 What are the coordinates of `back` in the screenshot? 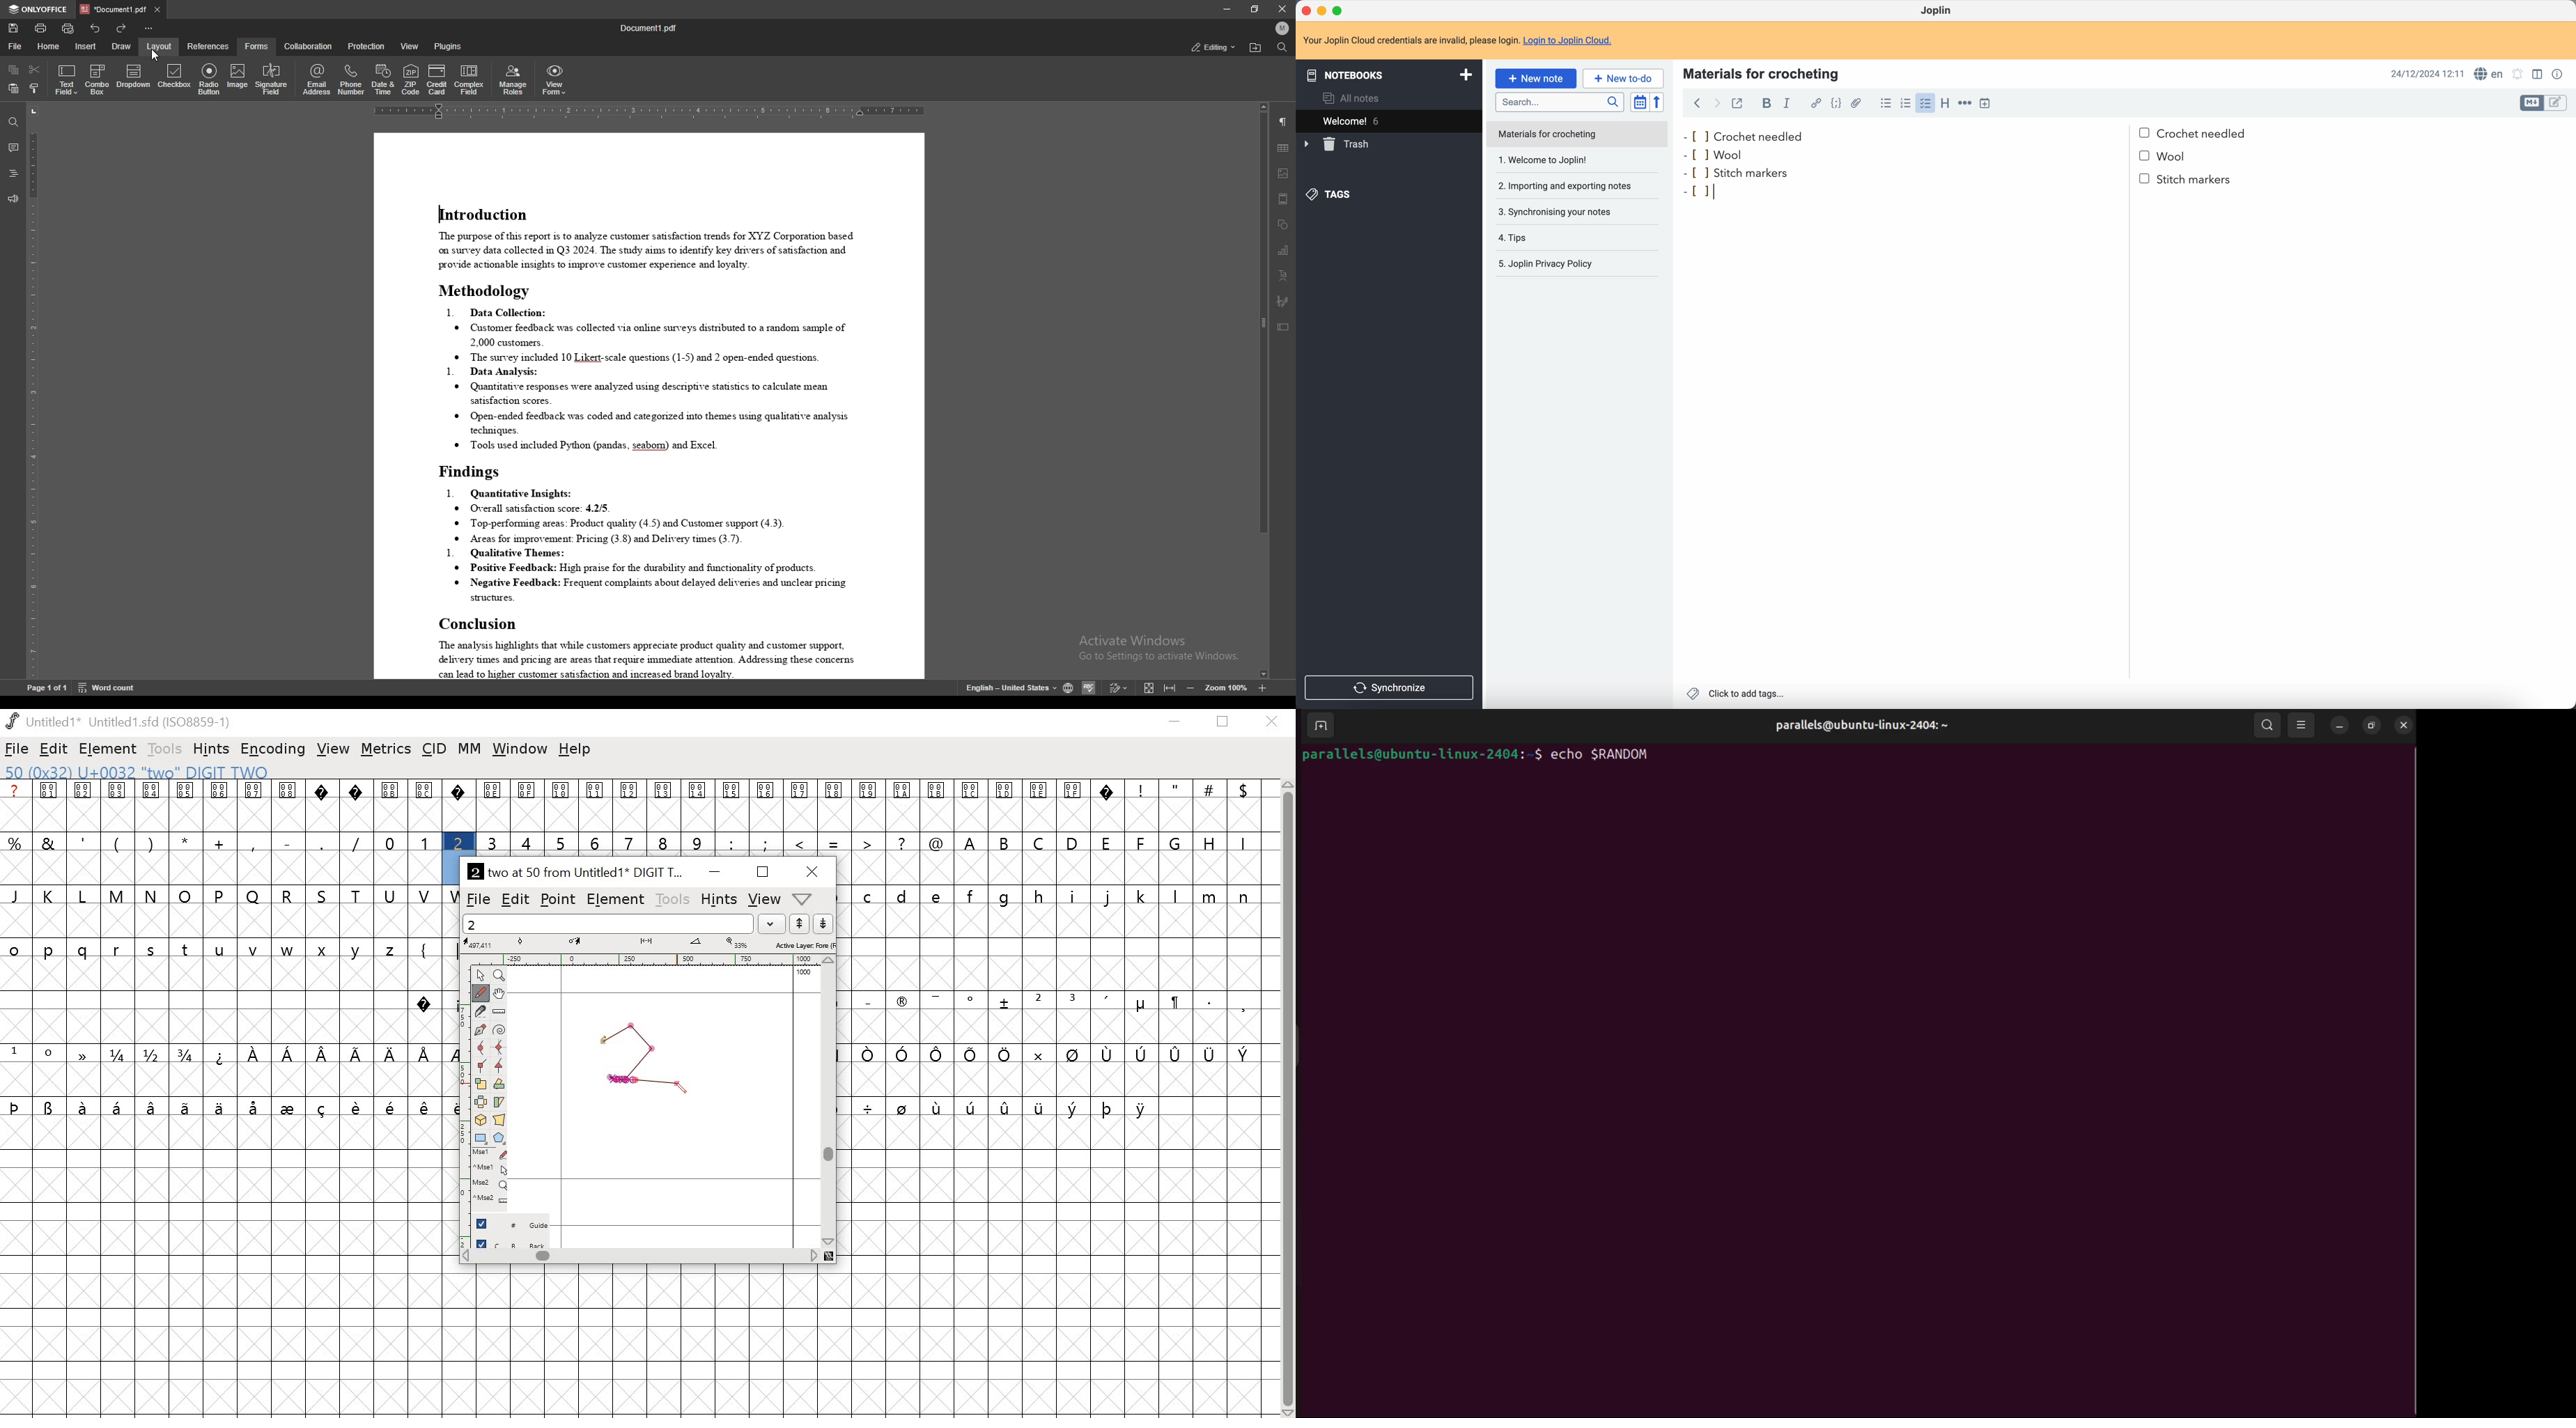 It's located at (1697, 104).